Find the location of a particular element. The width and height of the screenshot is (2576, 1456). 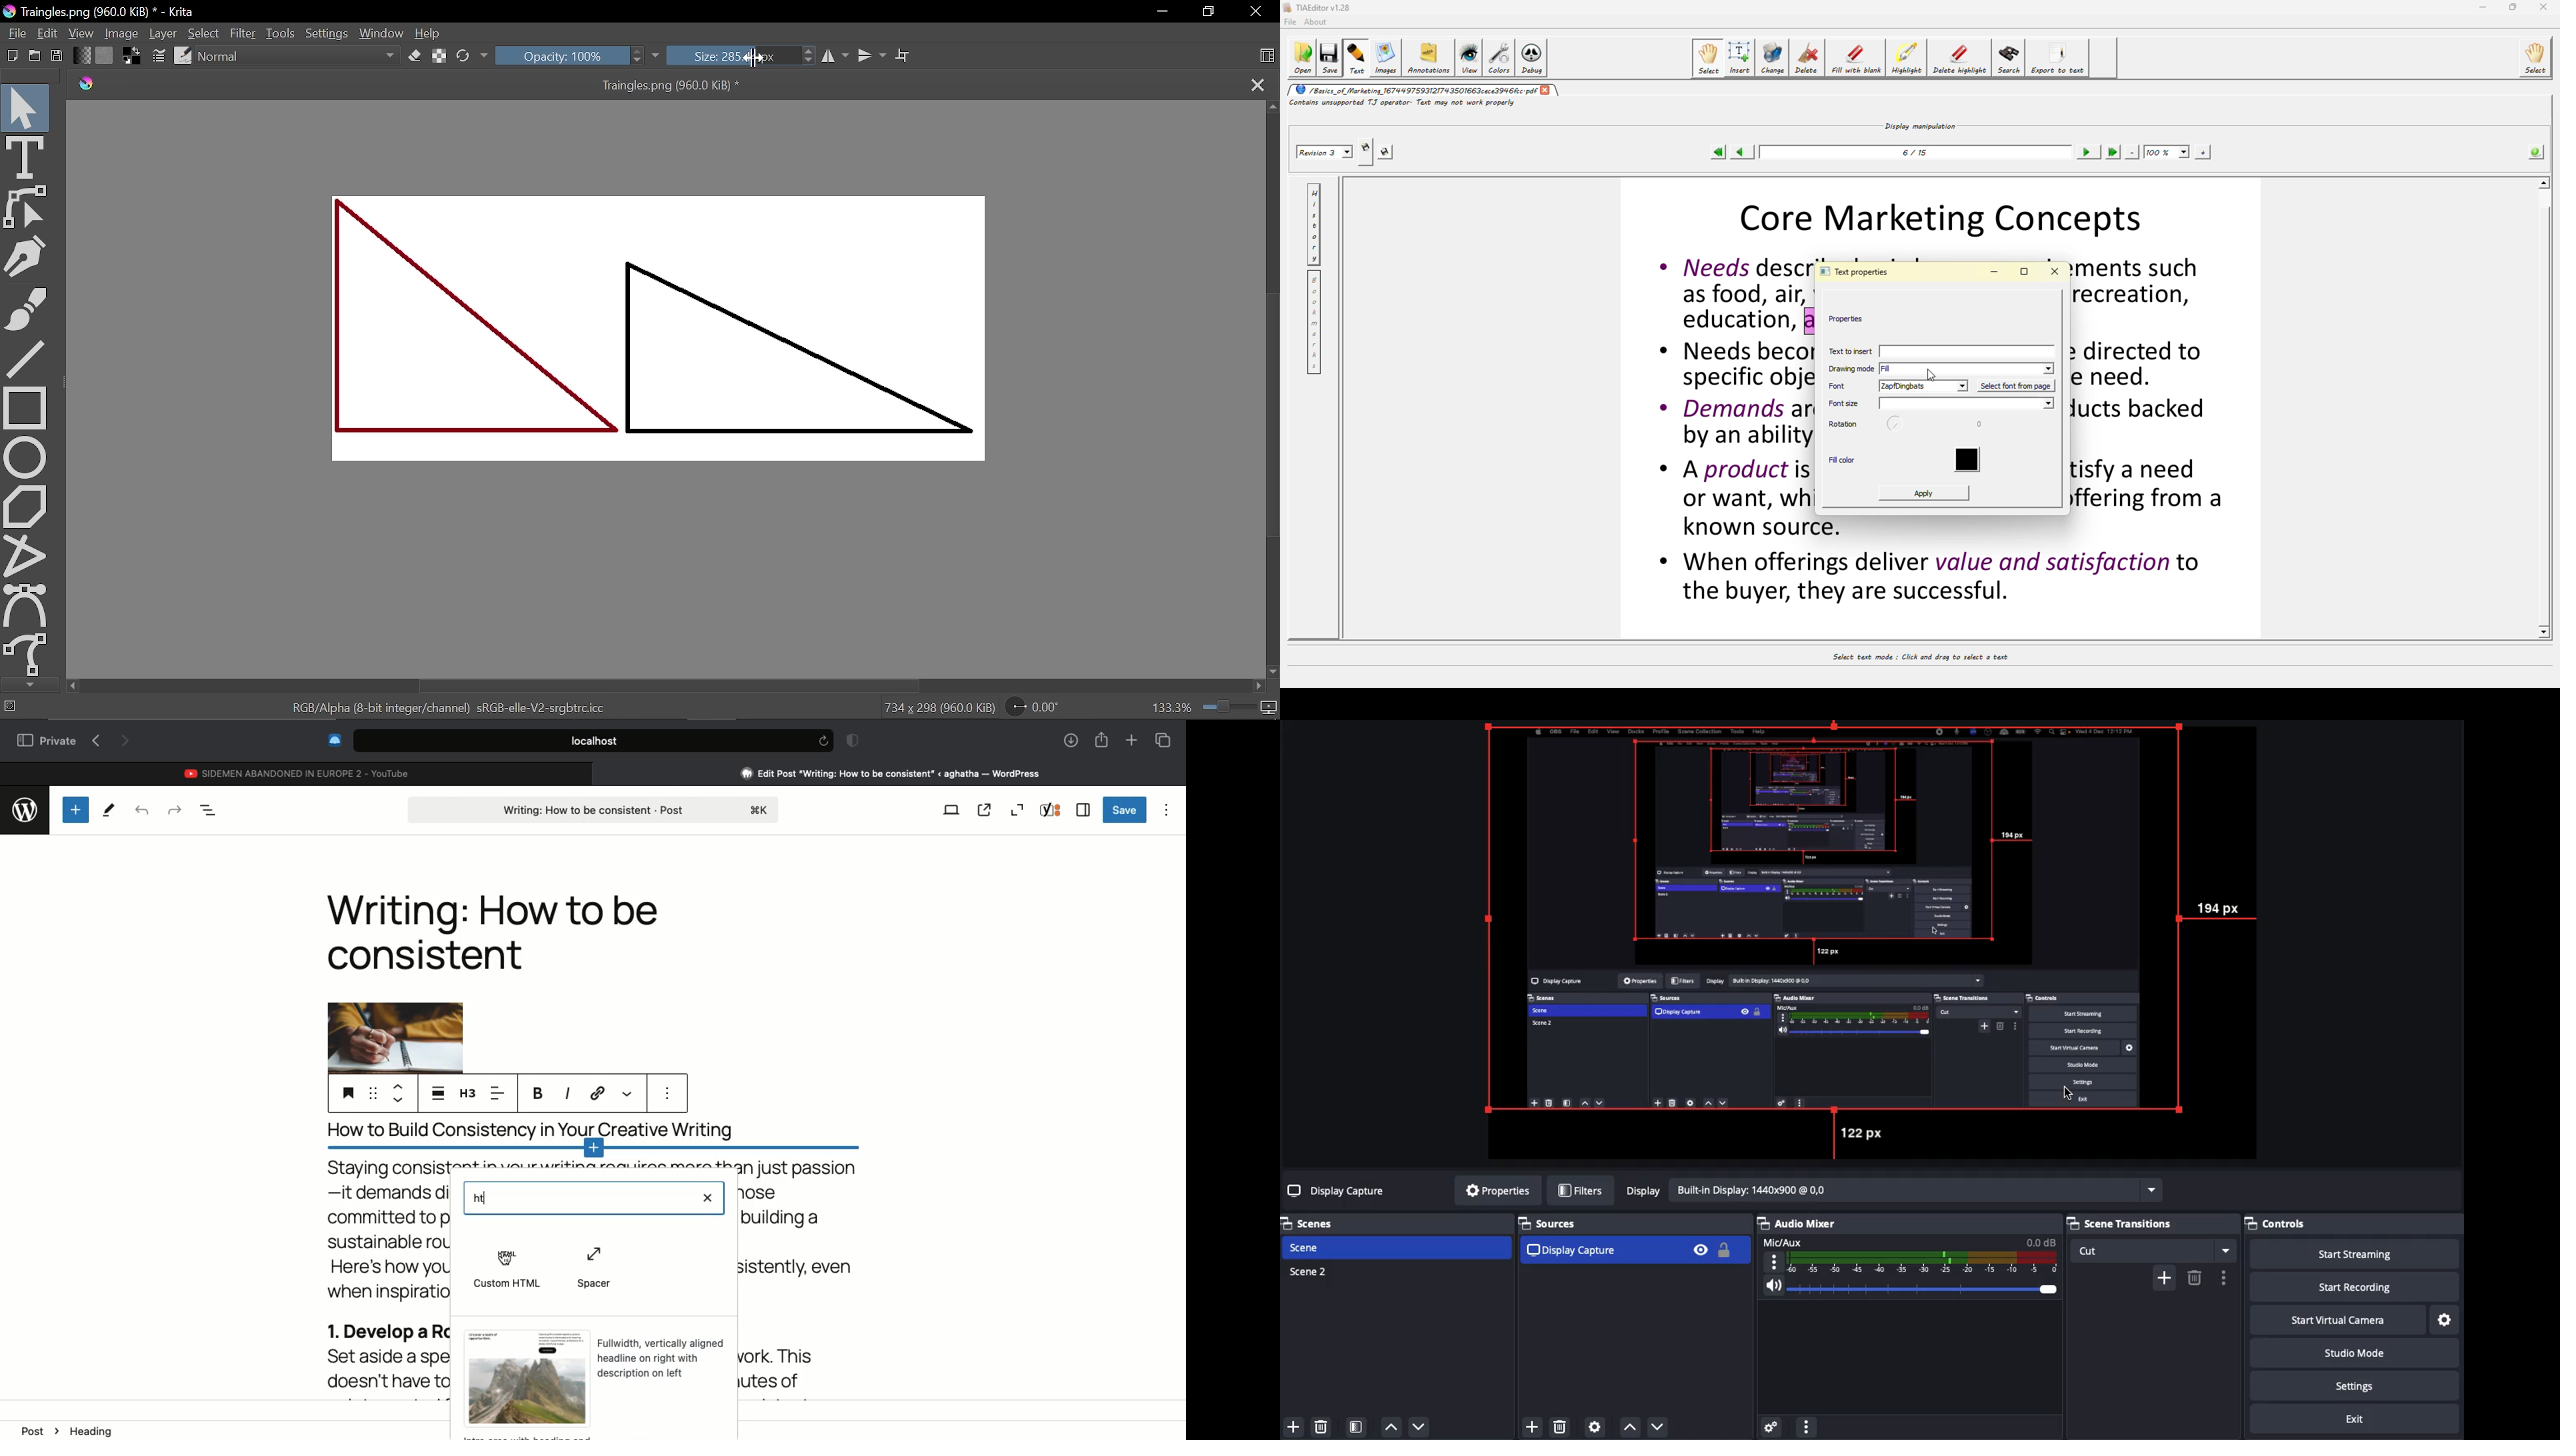

Bezier curve tool is located at coordinates (26, 605).